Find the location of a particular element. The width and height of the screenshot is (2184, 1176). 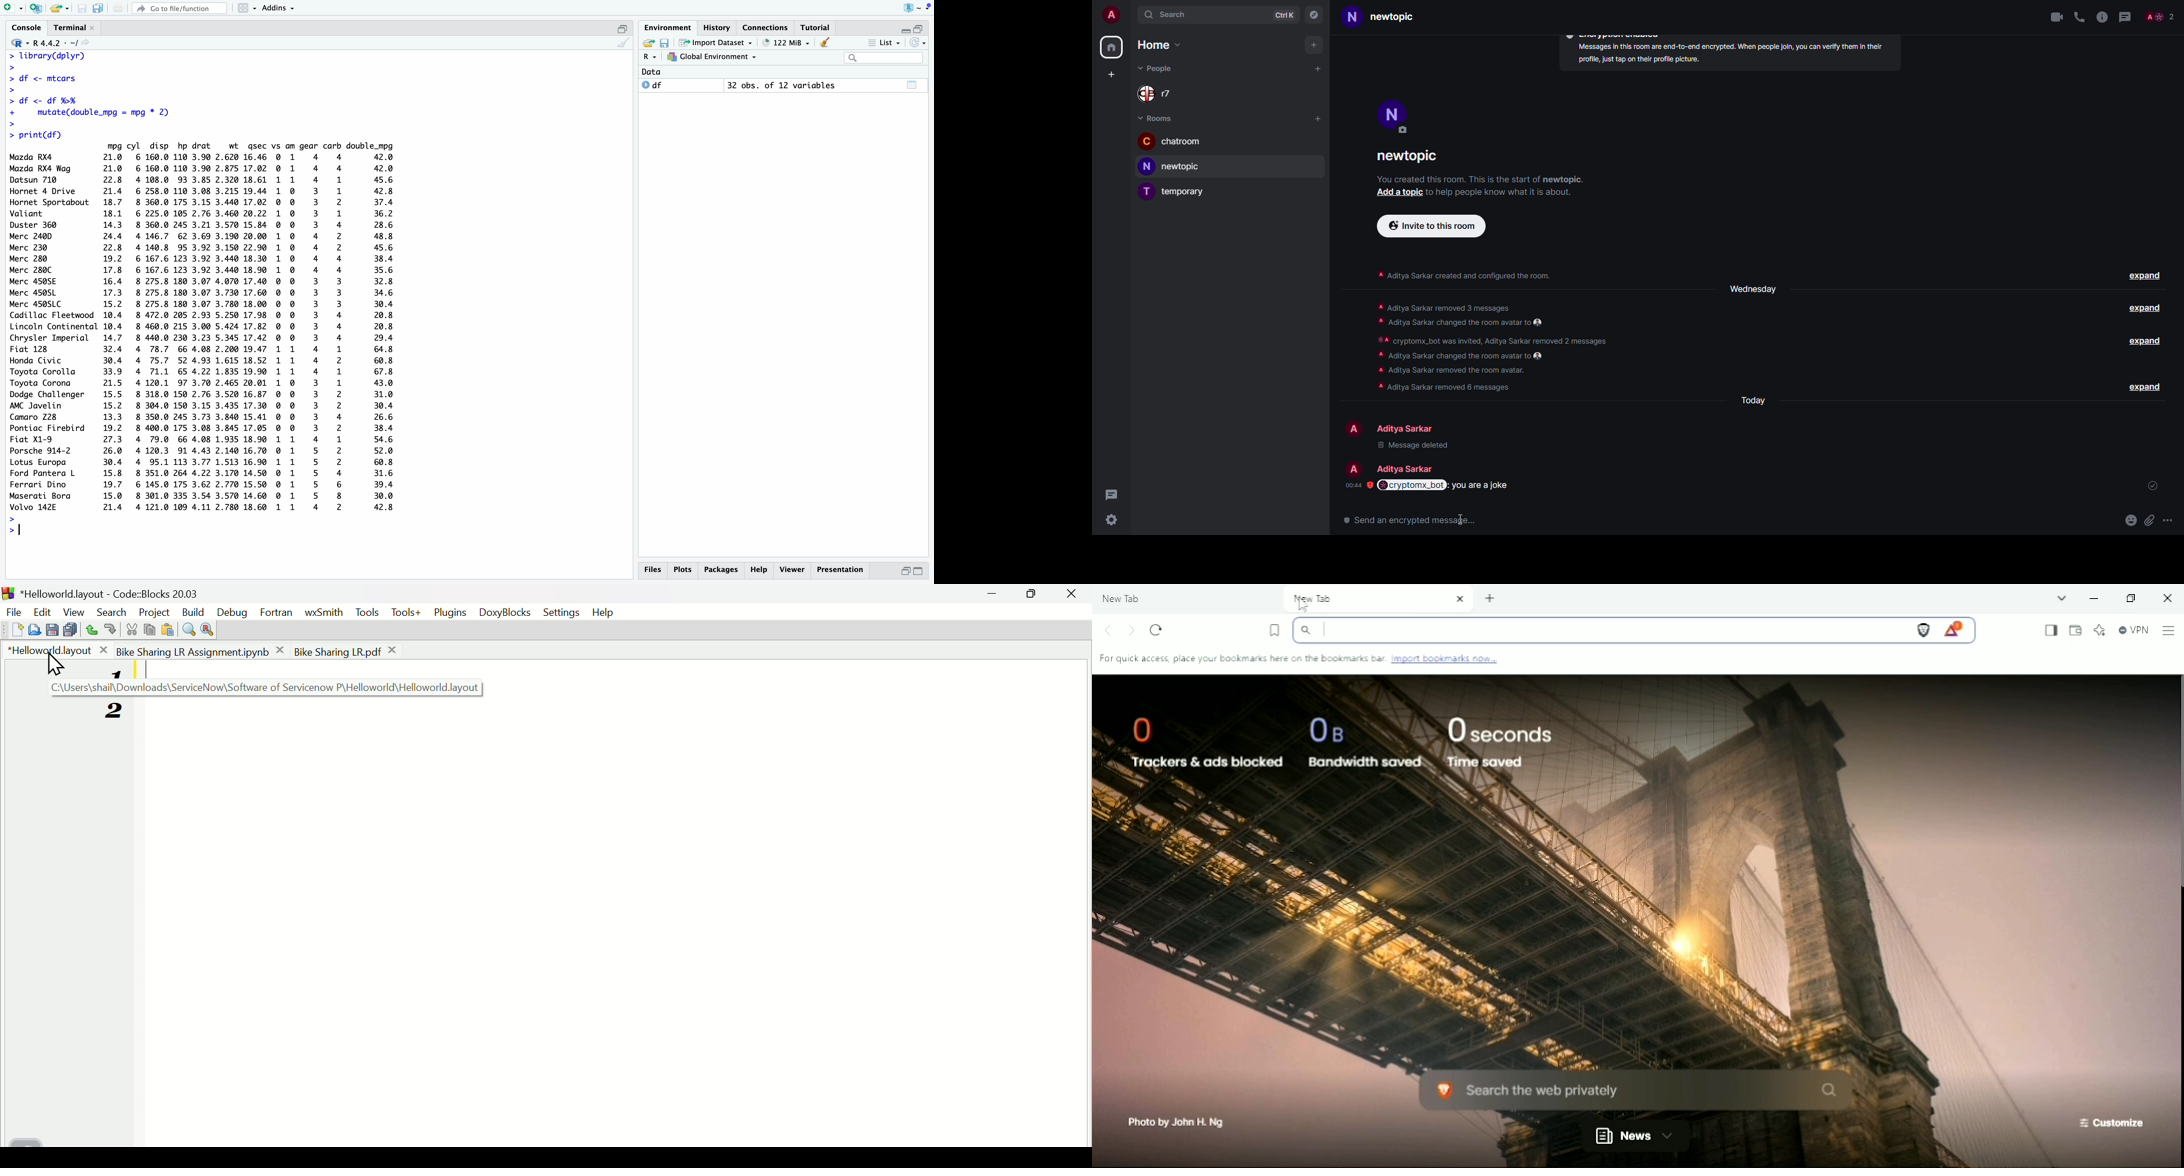

add is located at coordinates (1313, 45).